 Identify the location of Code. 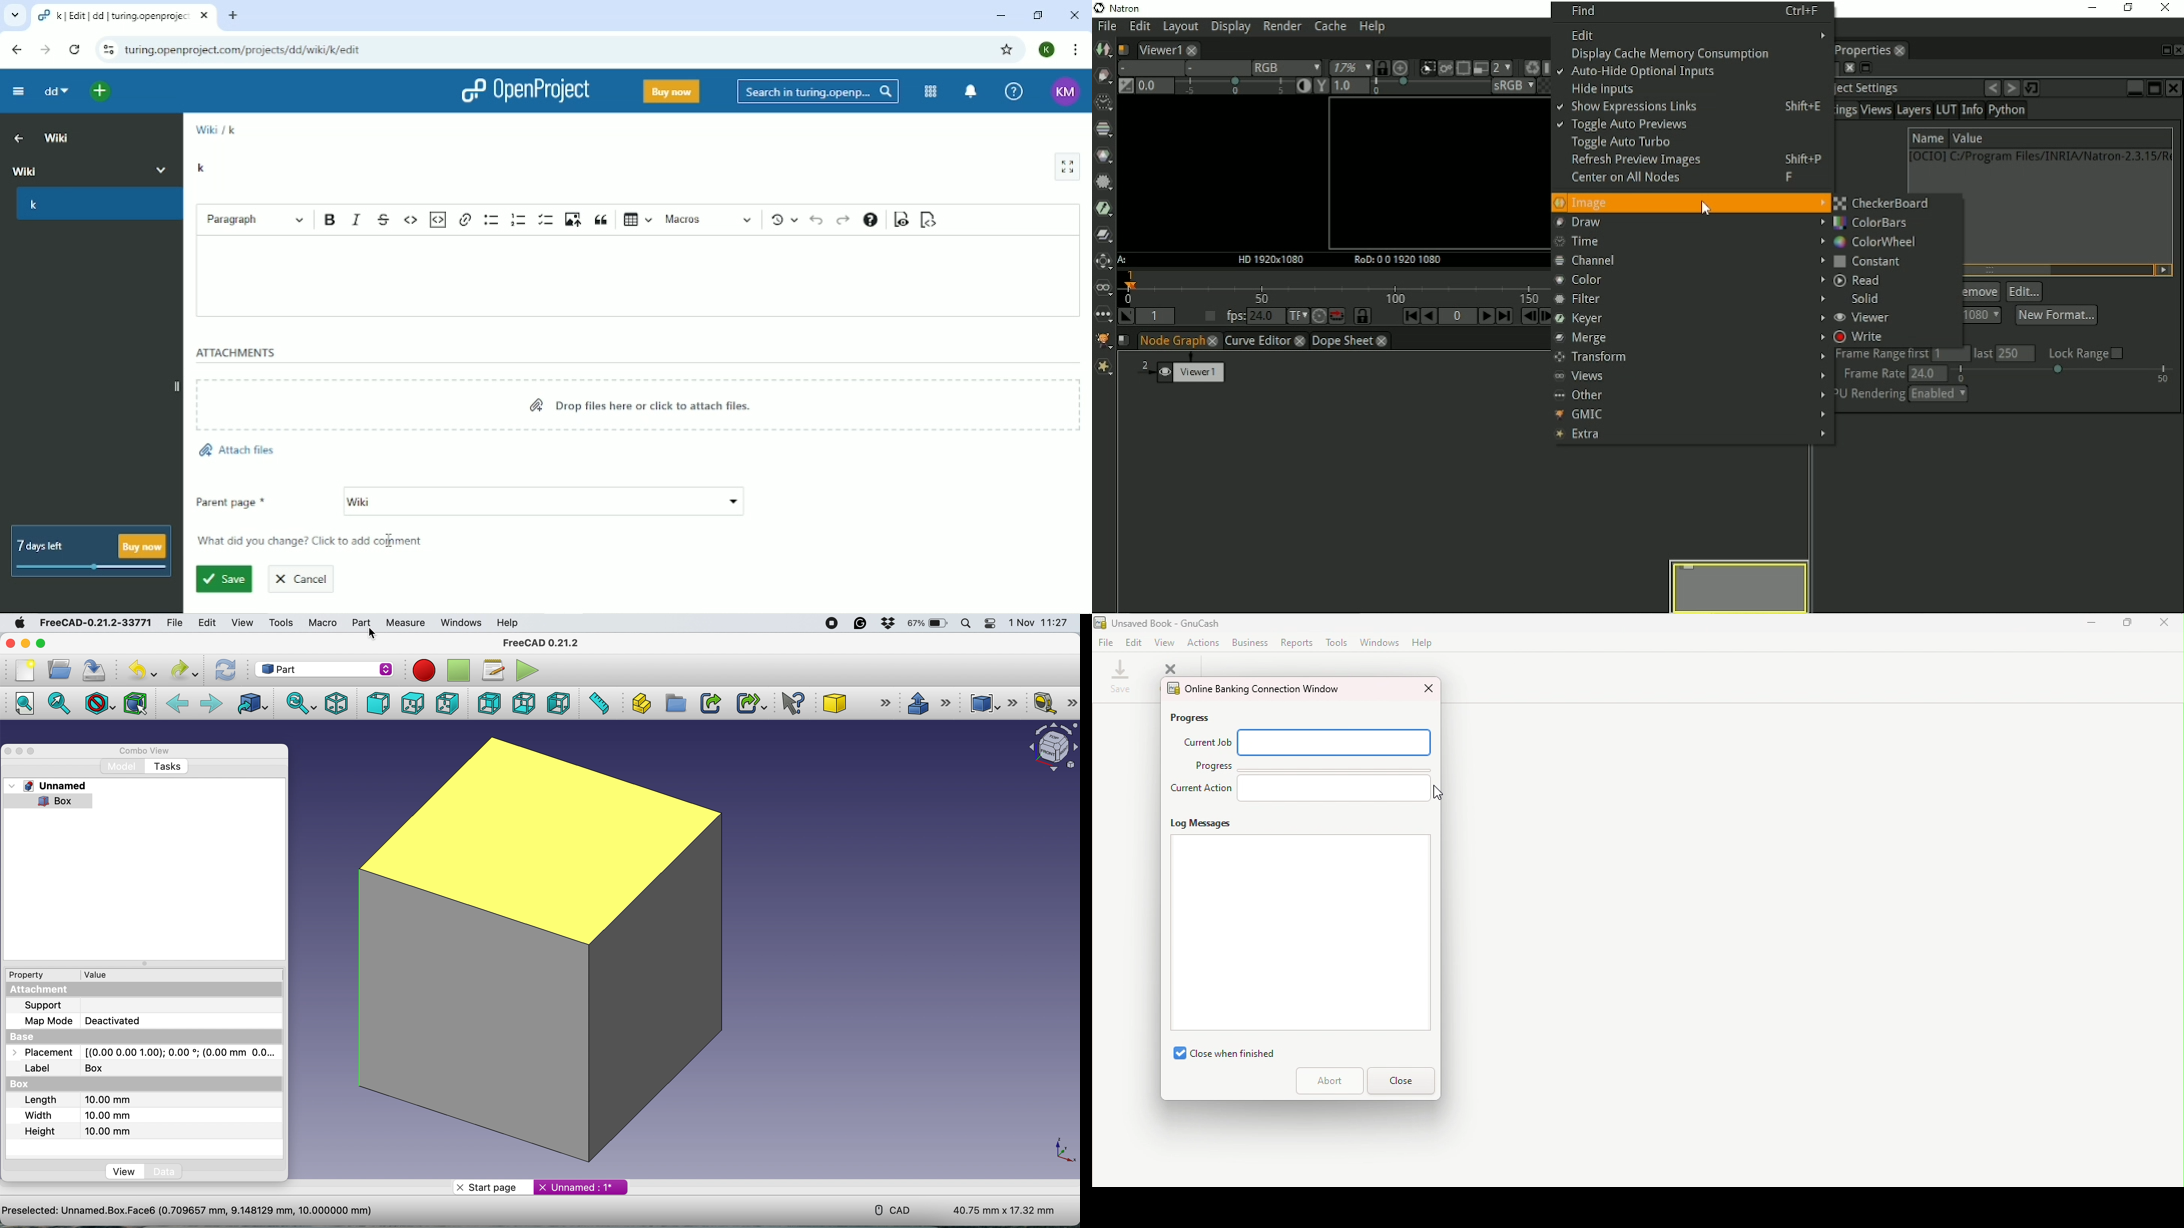
(411, 218).